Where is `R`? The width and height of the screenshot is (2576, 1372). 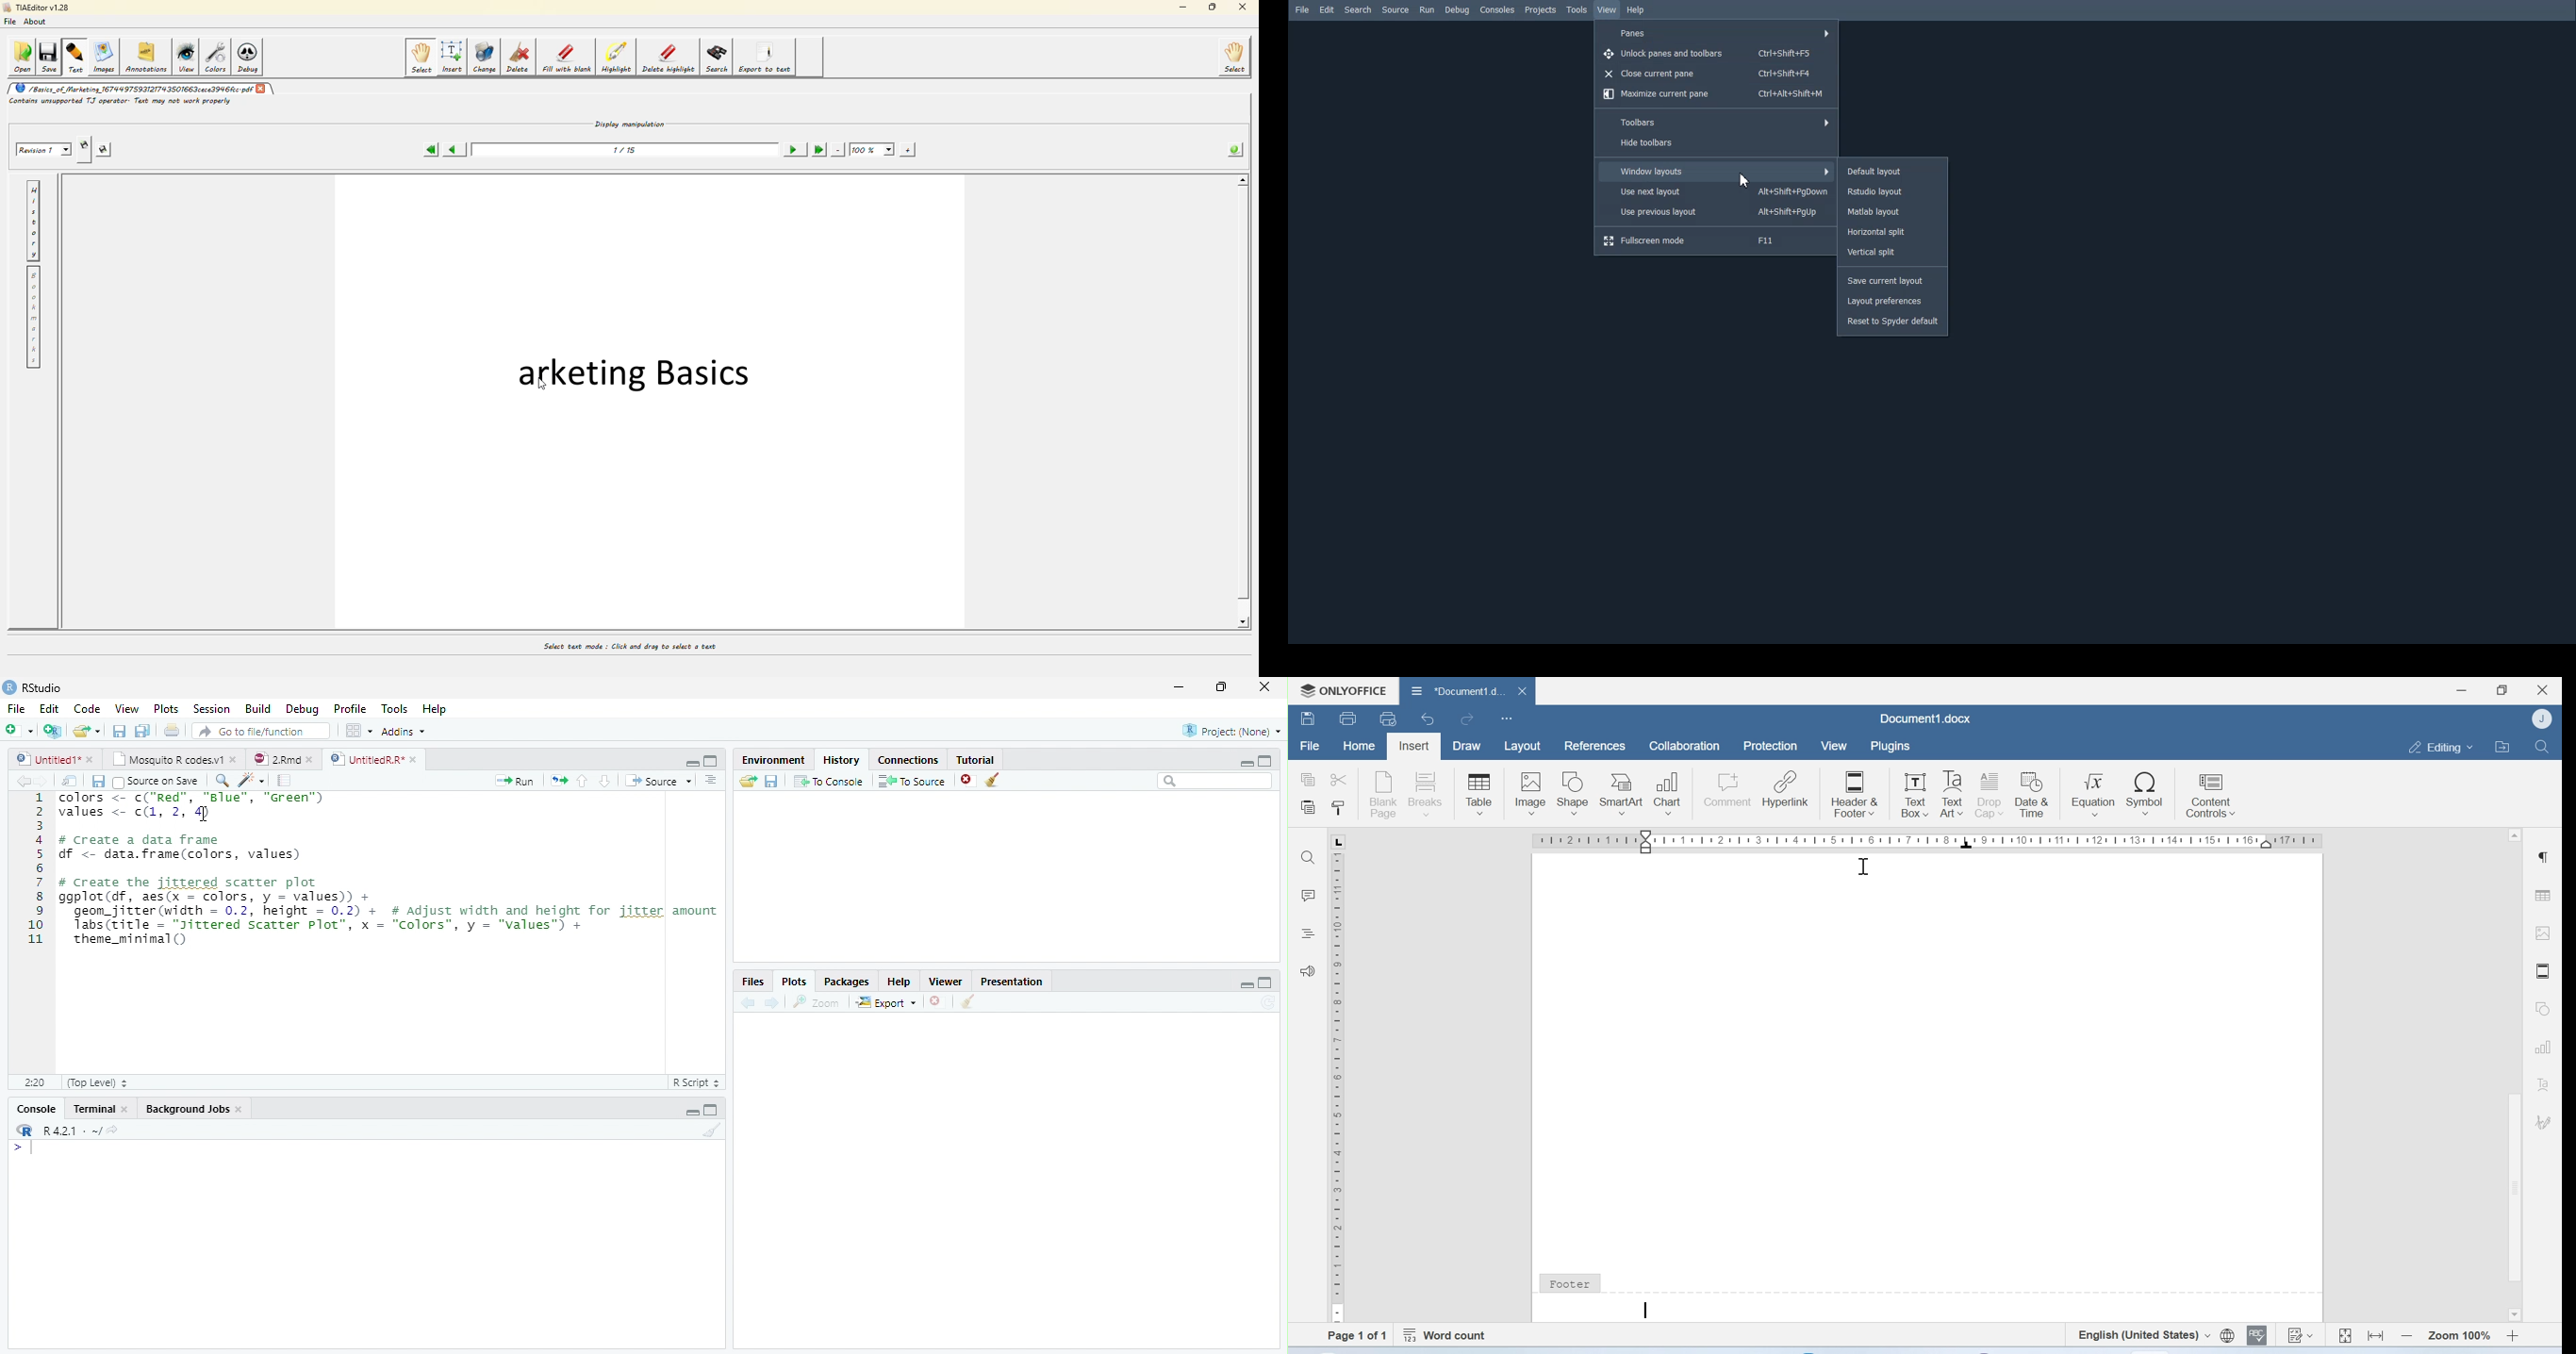
R is located at coordinates (24, 1131).